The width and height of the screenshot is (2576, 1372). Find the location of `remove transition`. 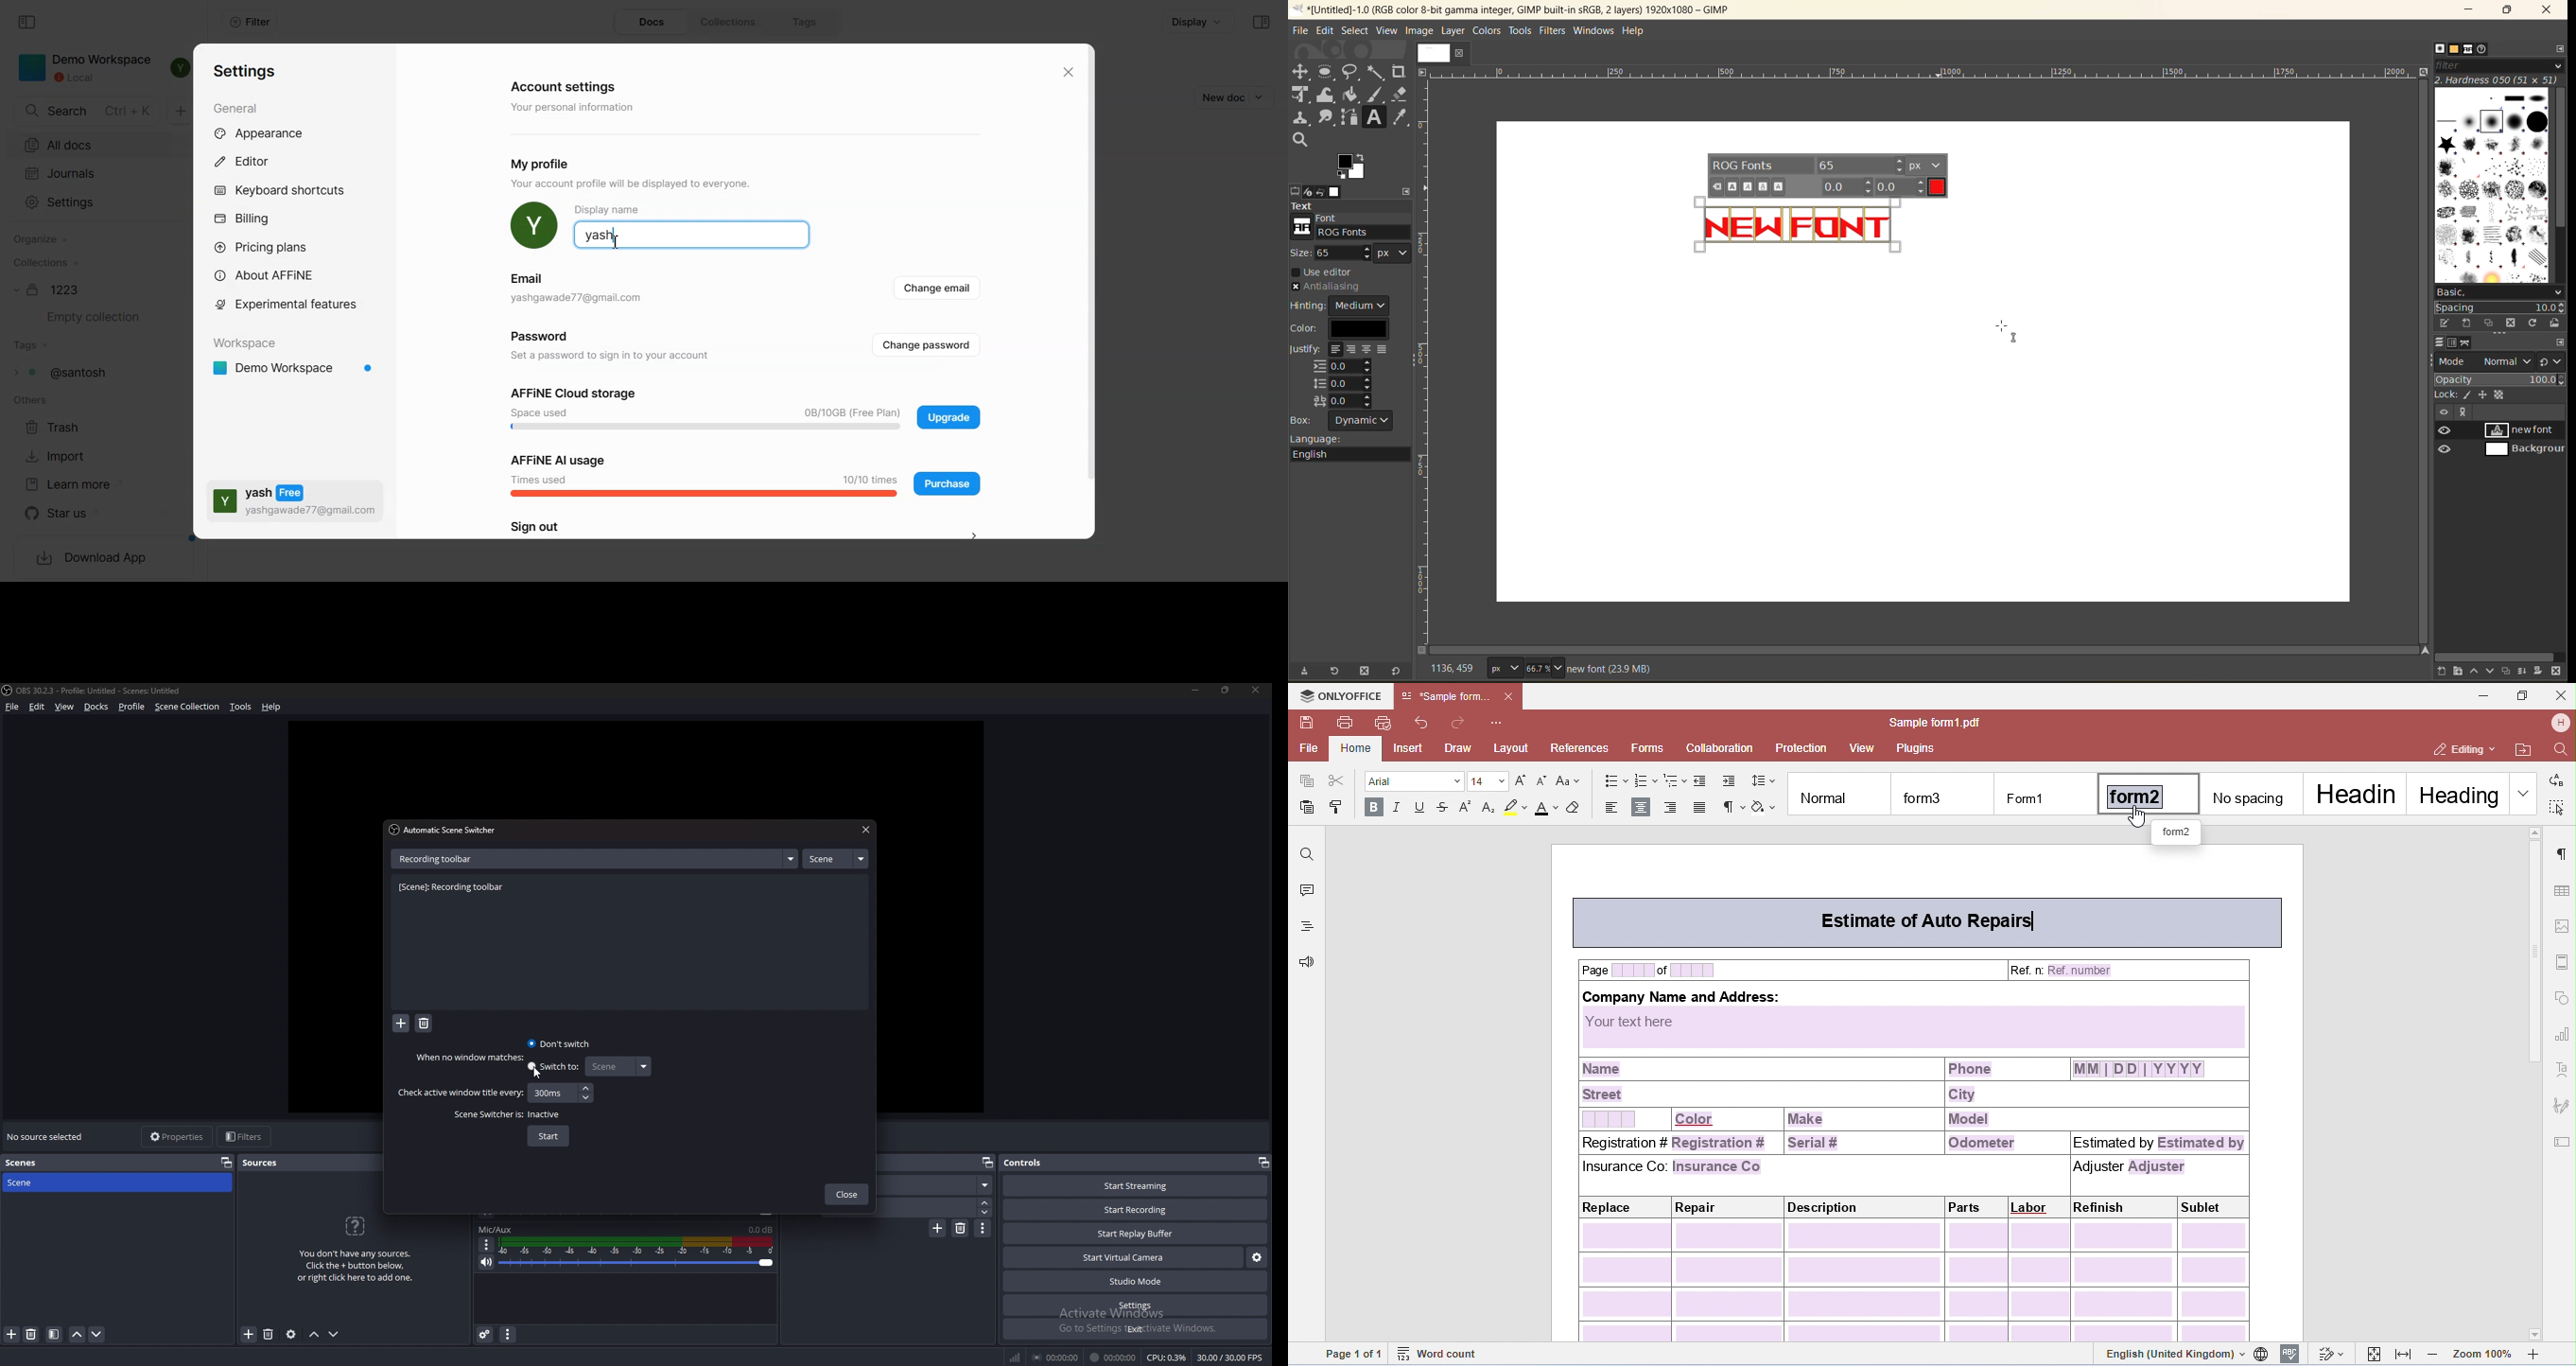

remove transition is located at coordinates (962, 1228).